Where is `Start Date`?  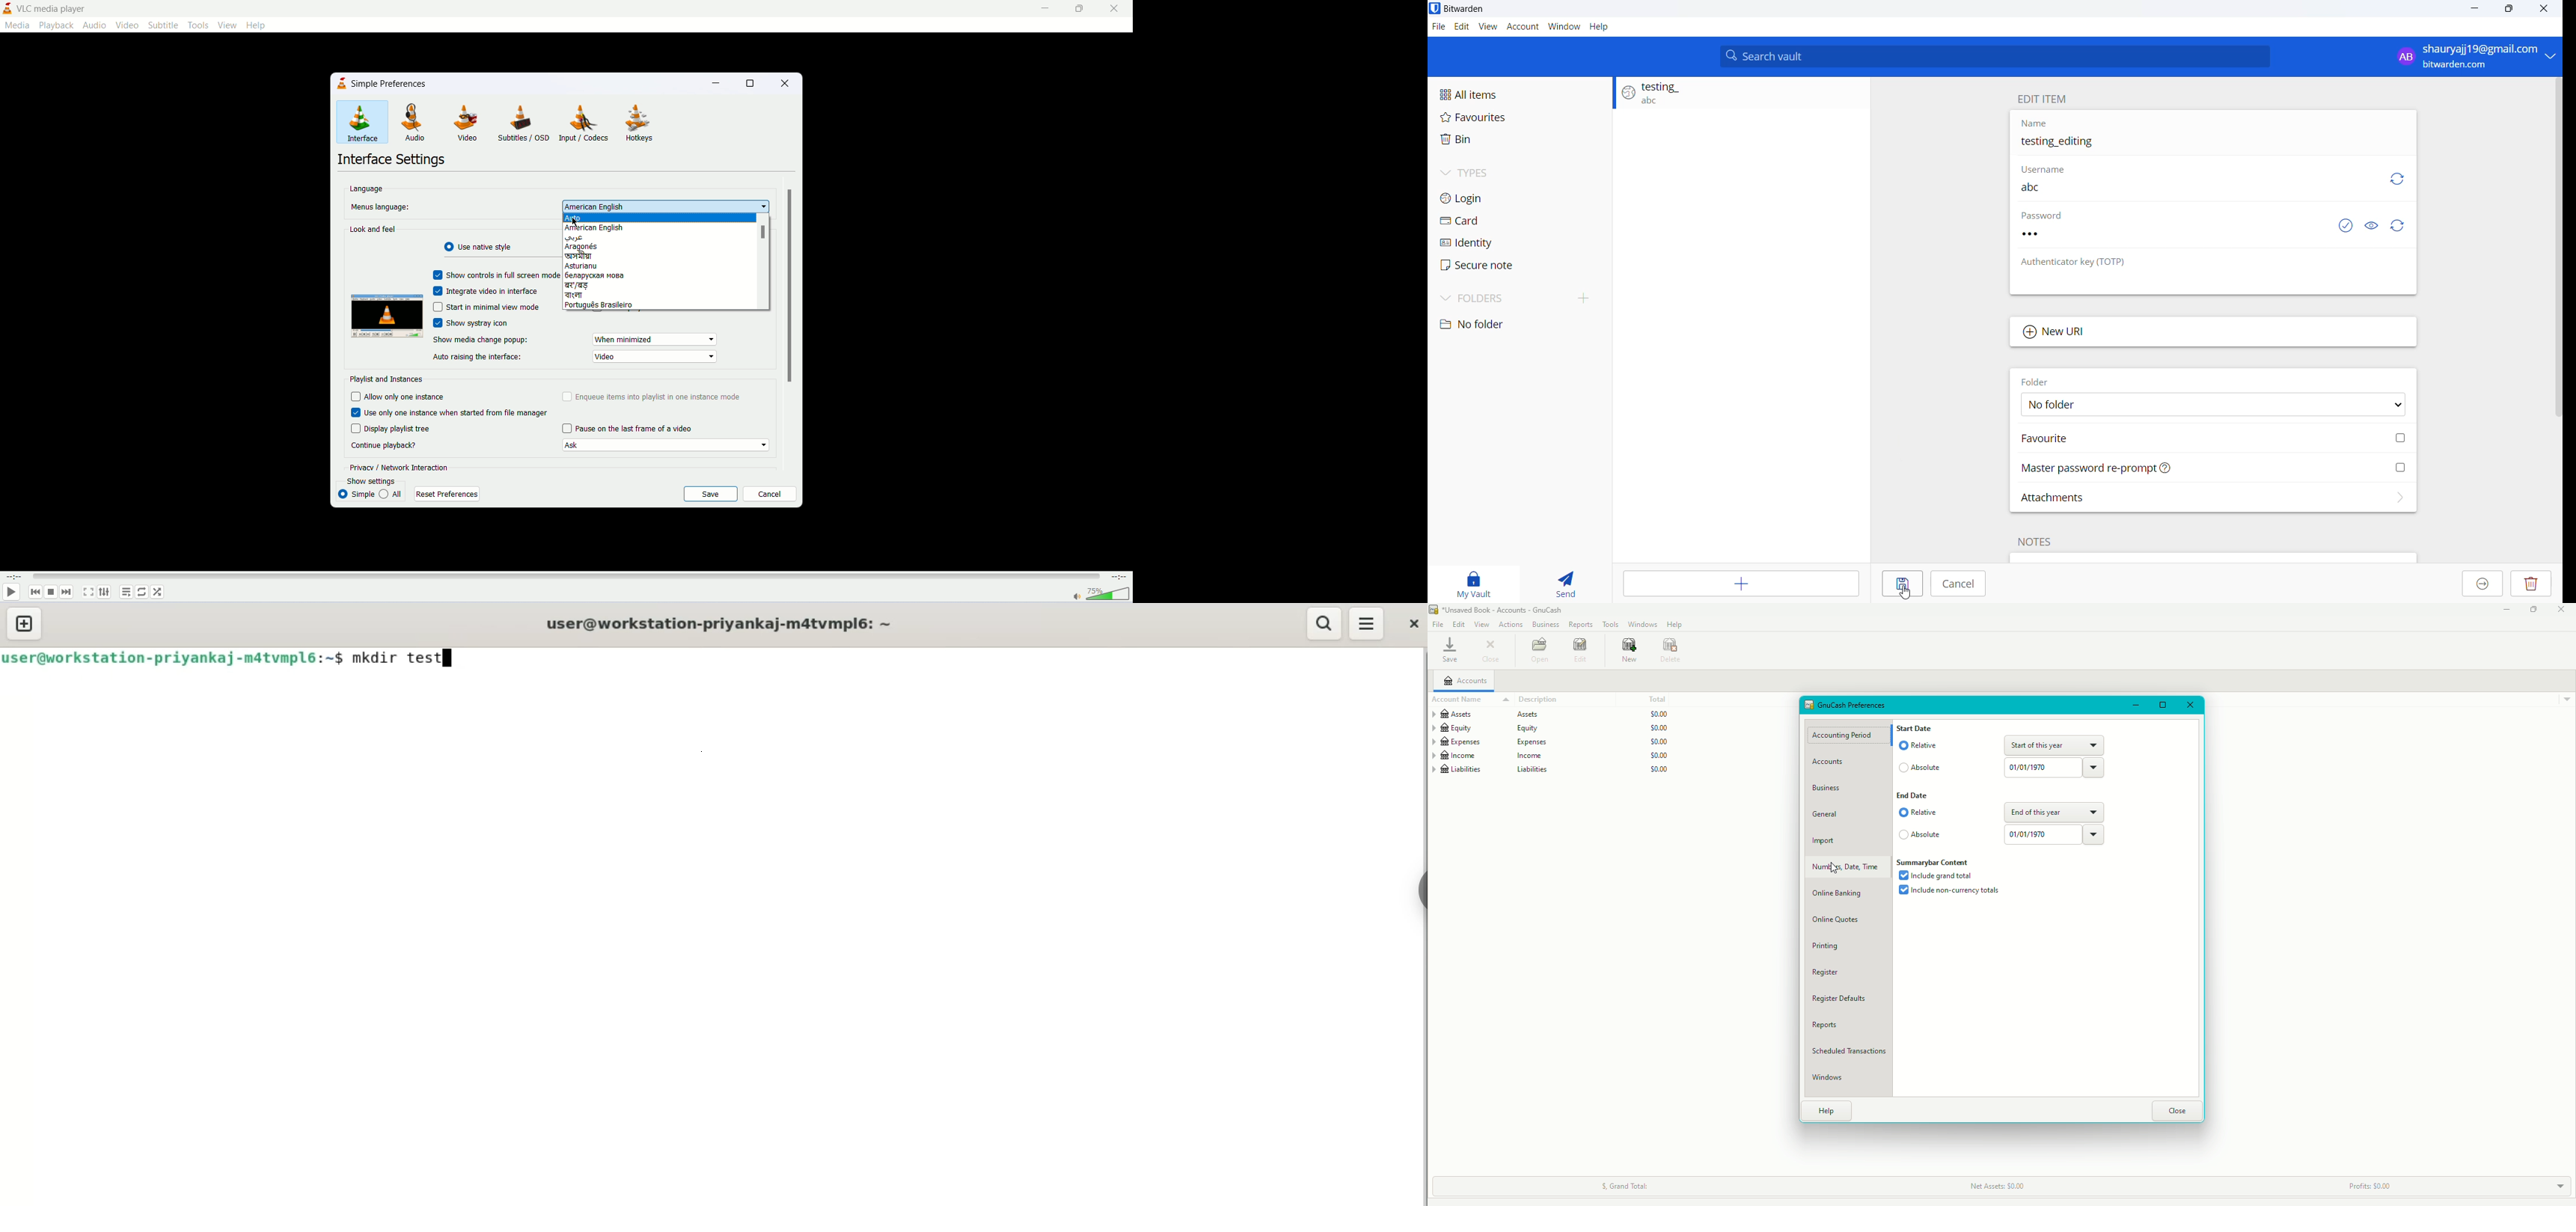
Start Date is located at coordinates (1916, 729).